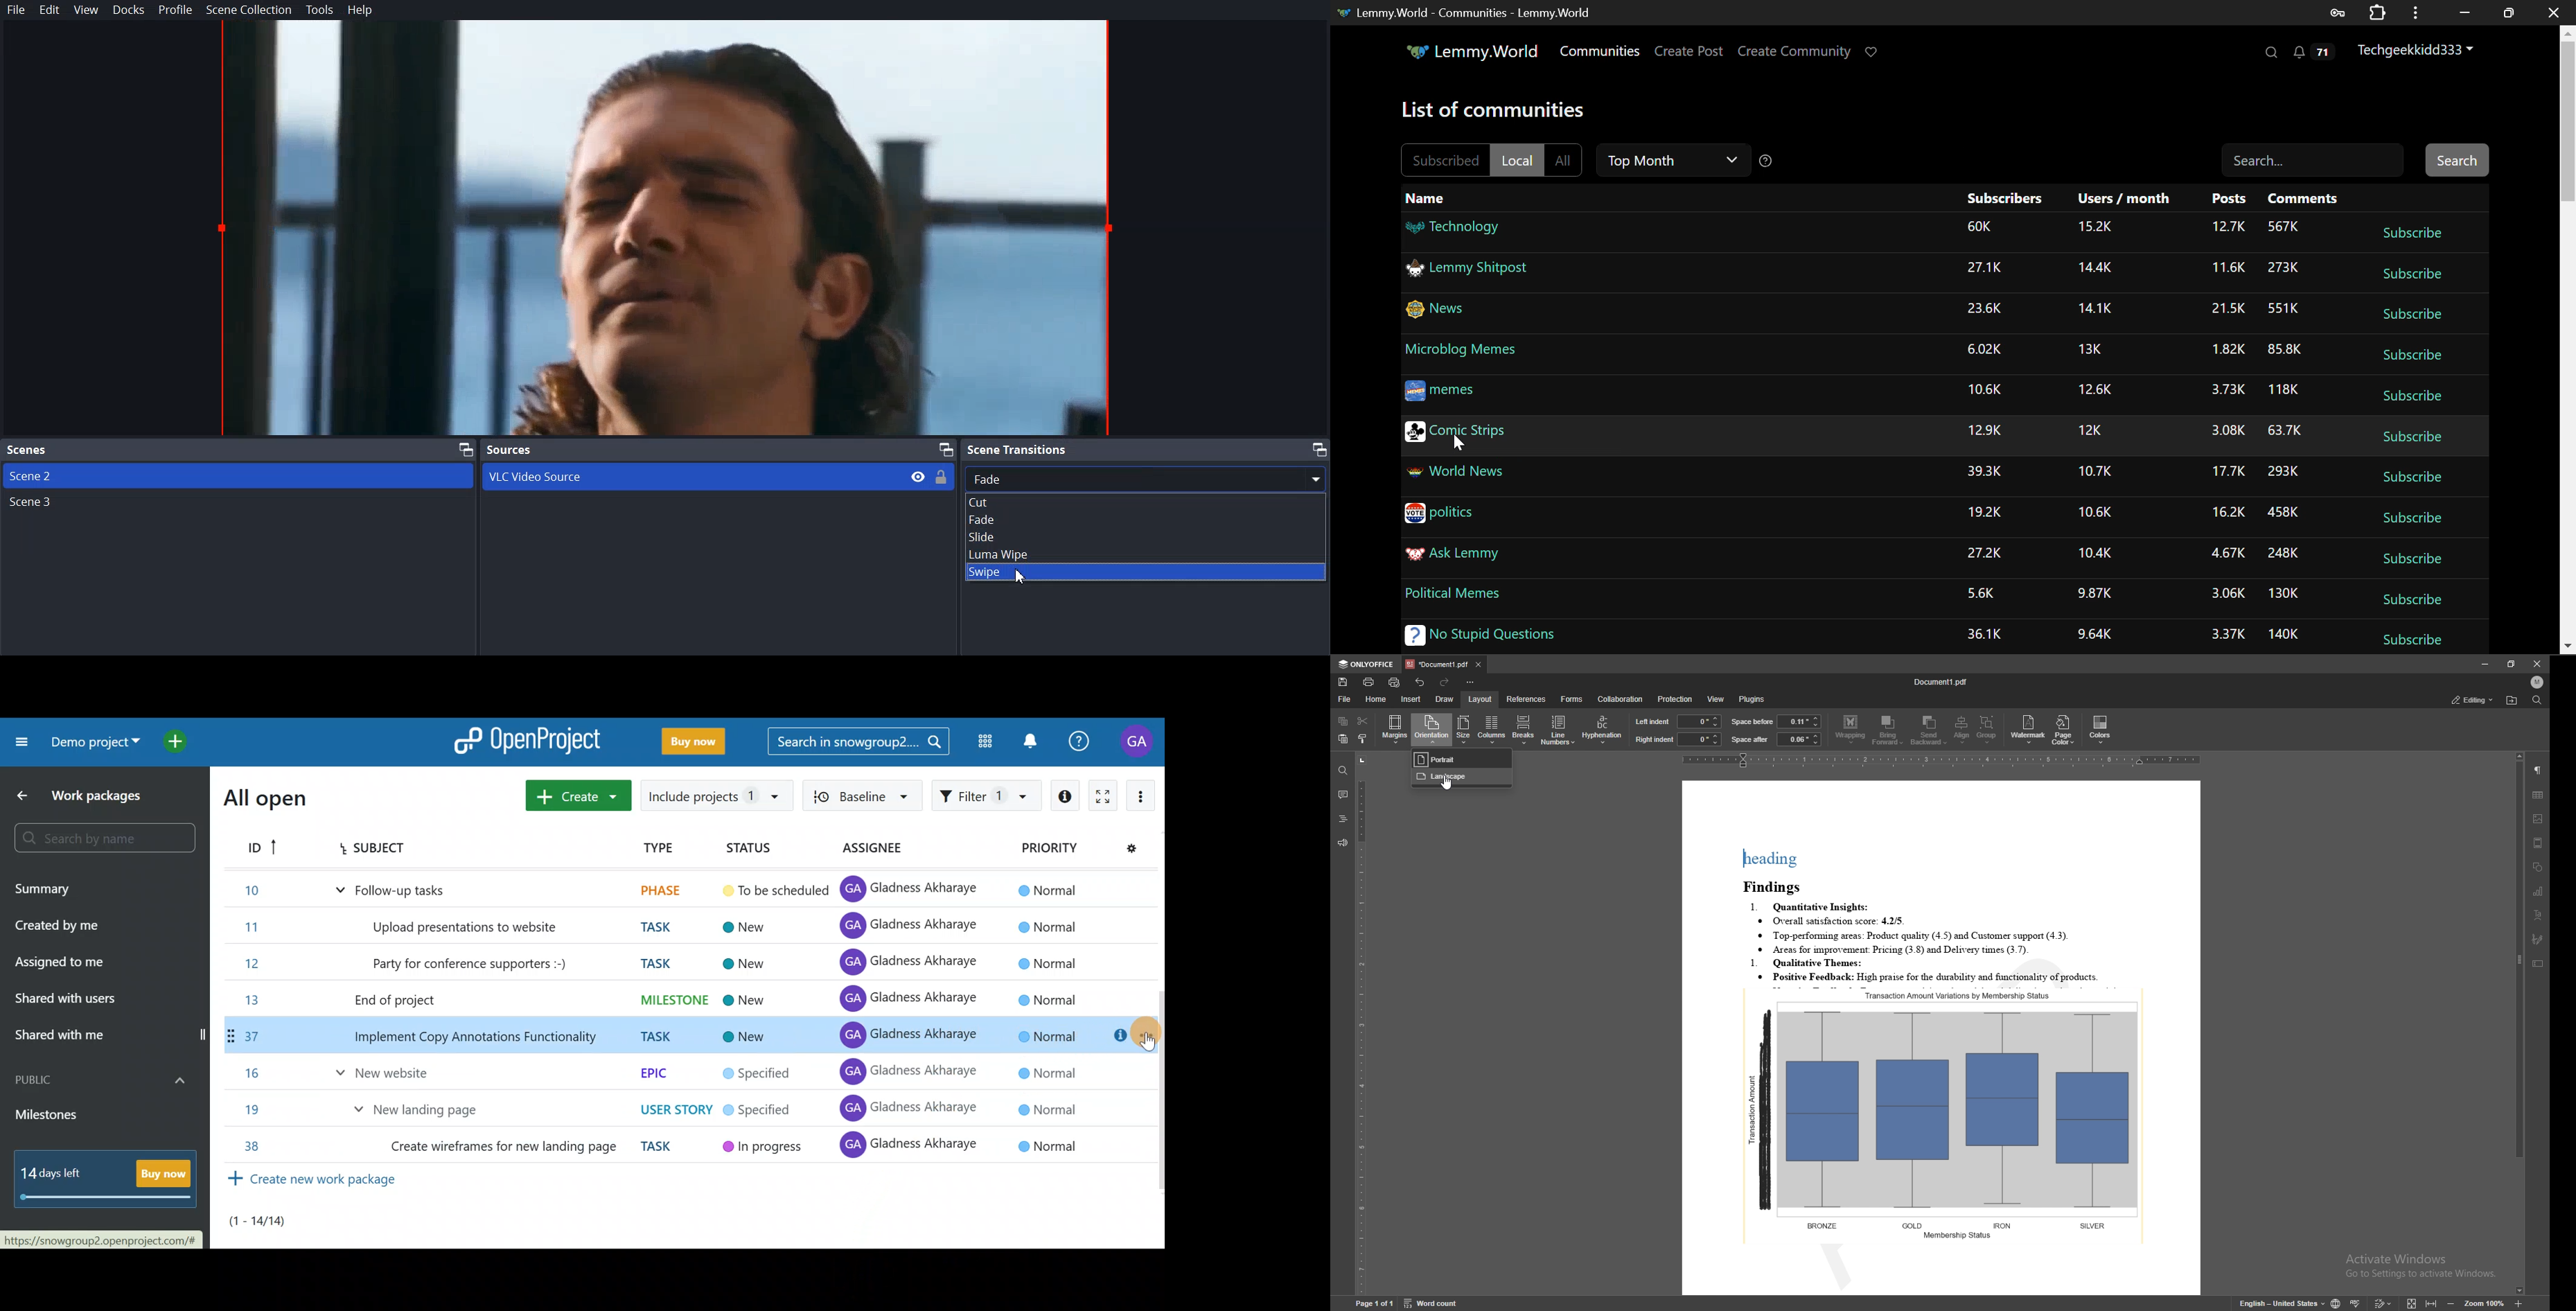 This screenshot has width=2576, height=1316. What do you see at coordinates (860, 794) in the screenshot?
I see `Baseline` at bounding box center [860, 794].